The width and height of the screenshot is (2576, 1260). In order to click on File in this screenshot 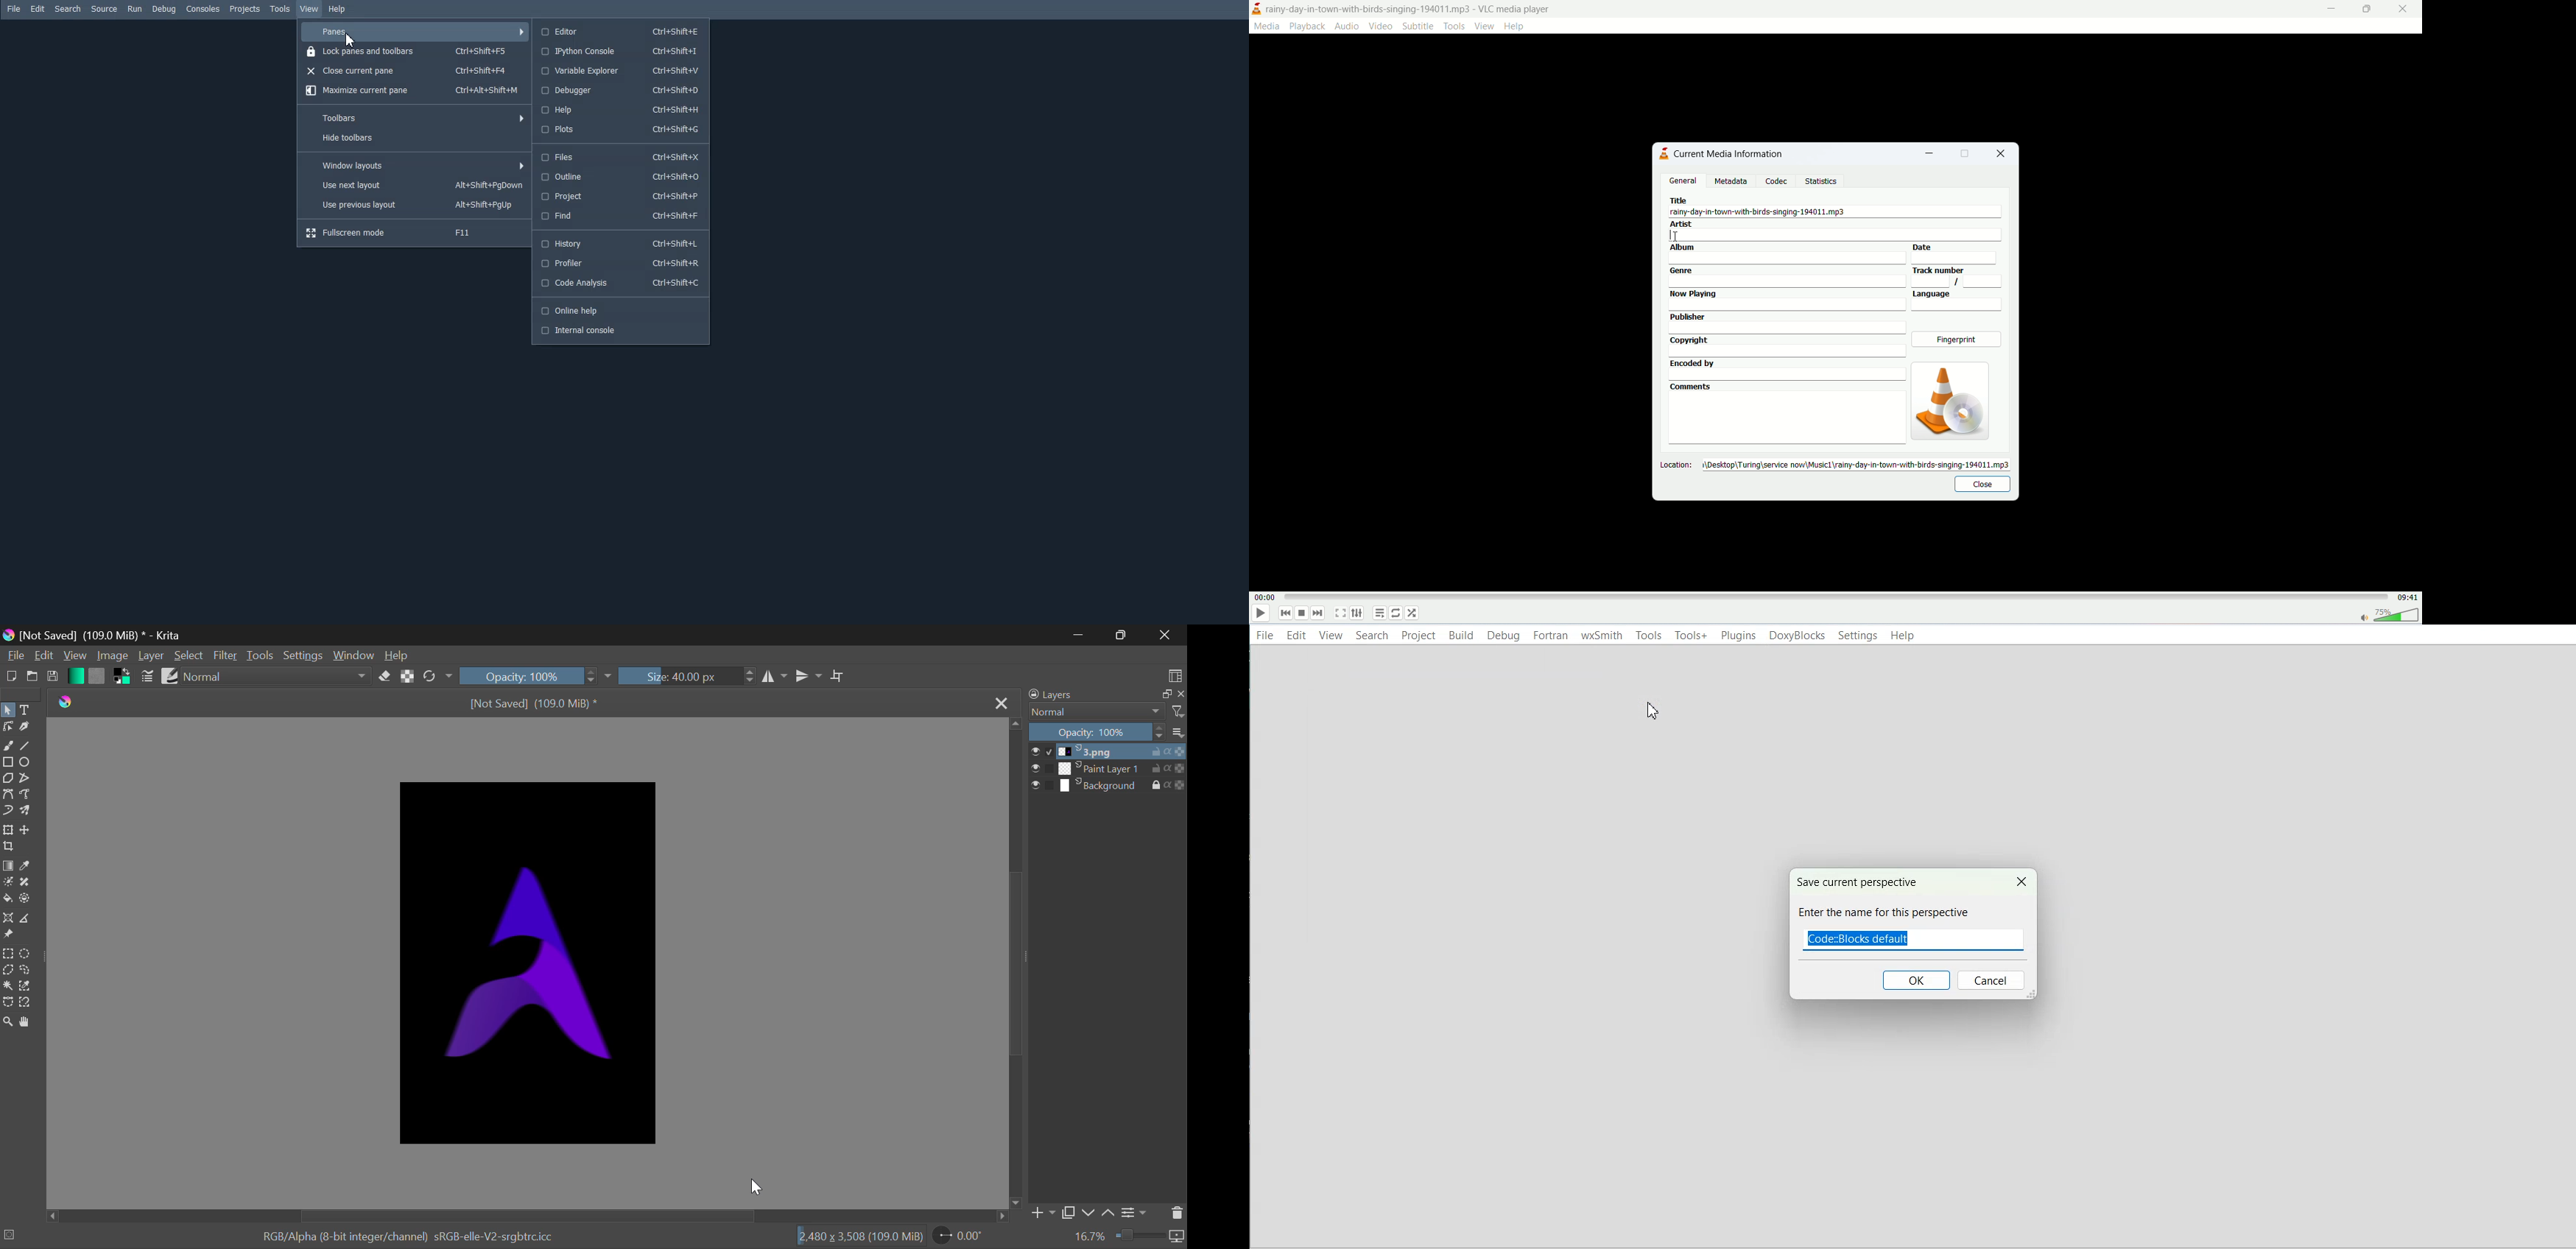, I will do `click(1265, 634)`.